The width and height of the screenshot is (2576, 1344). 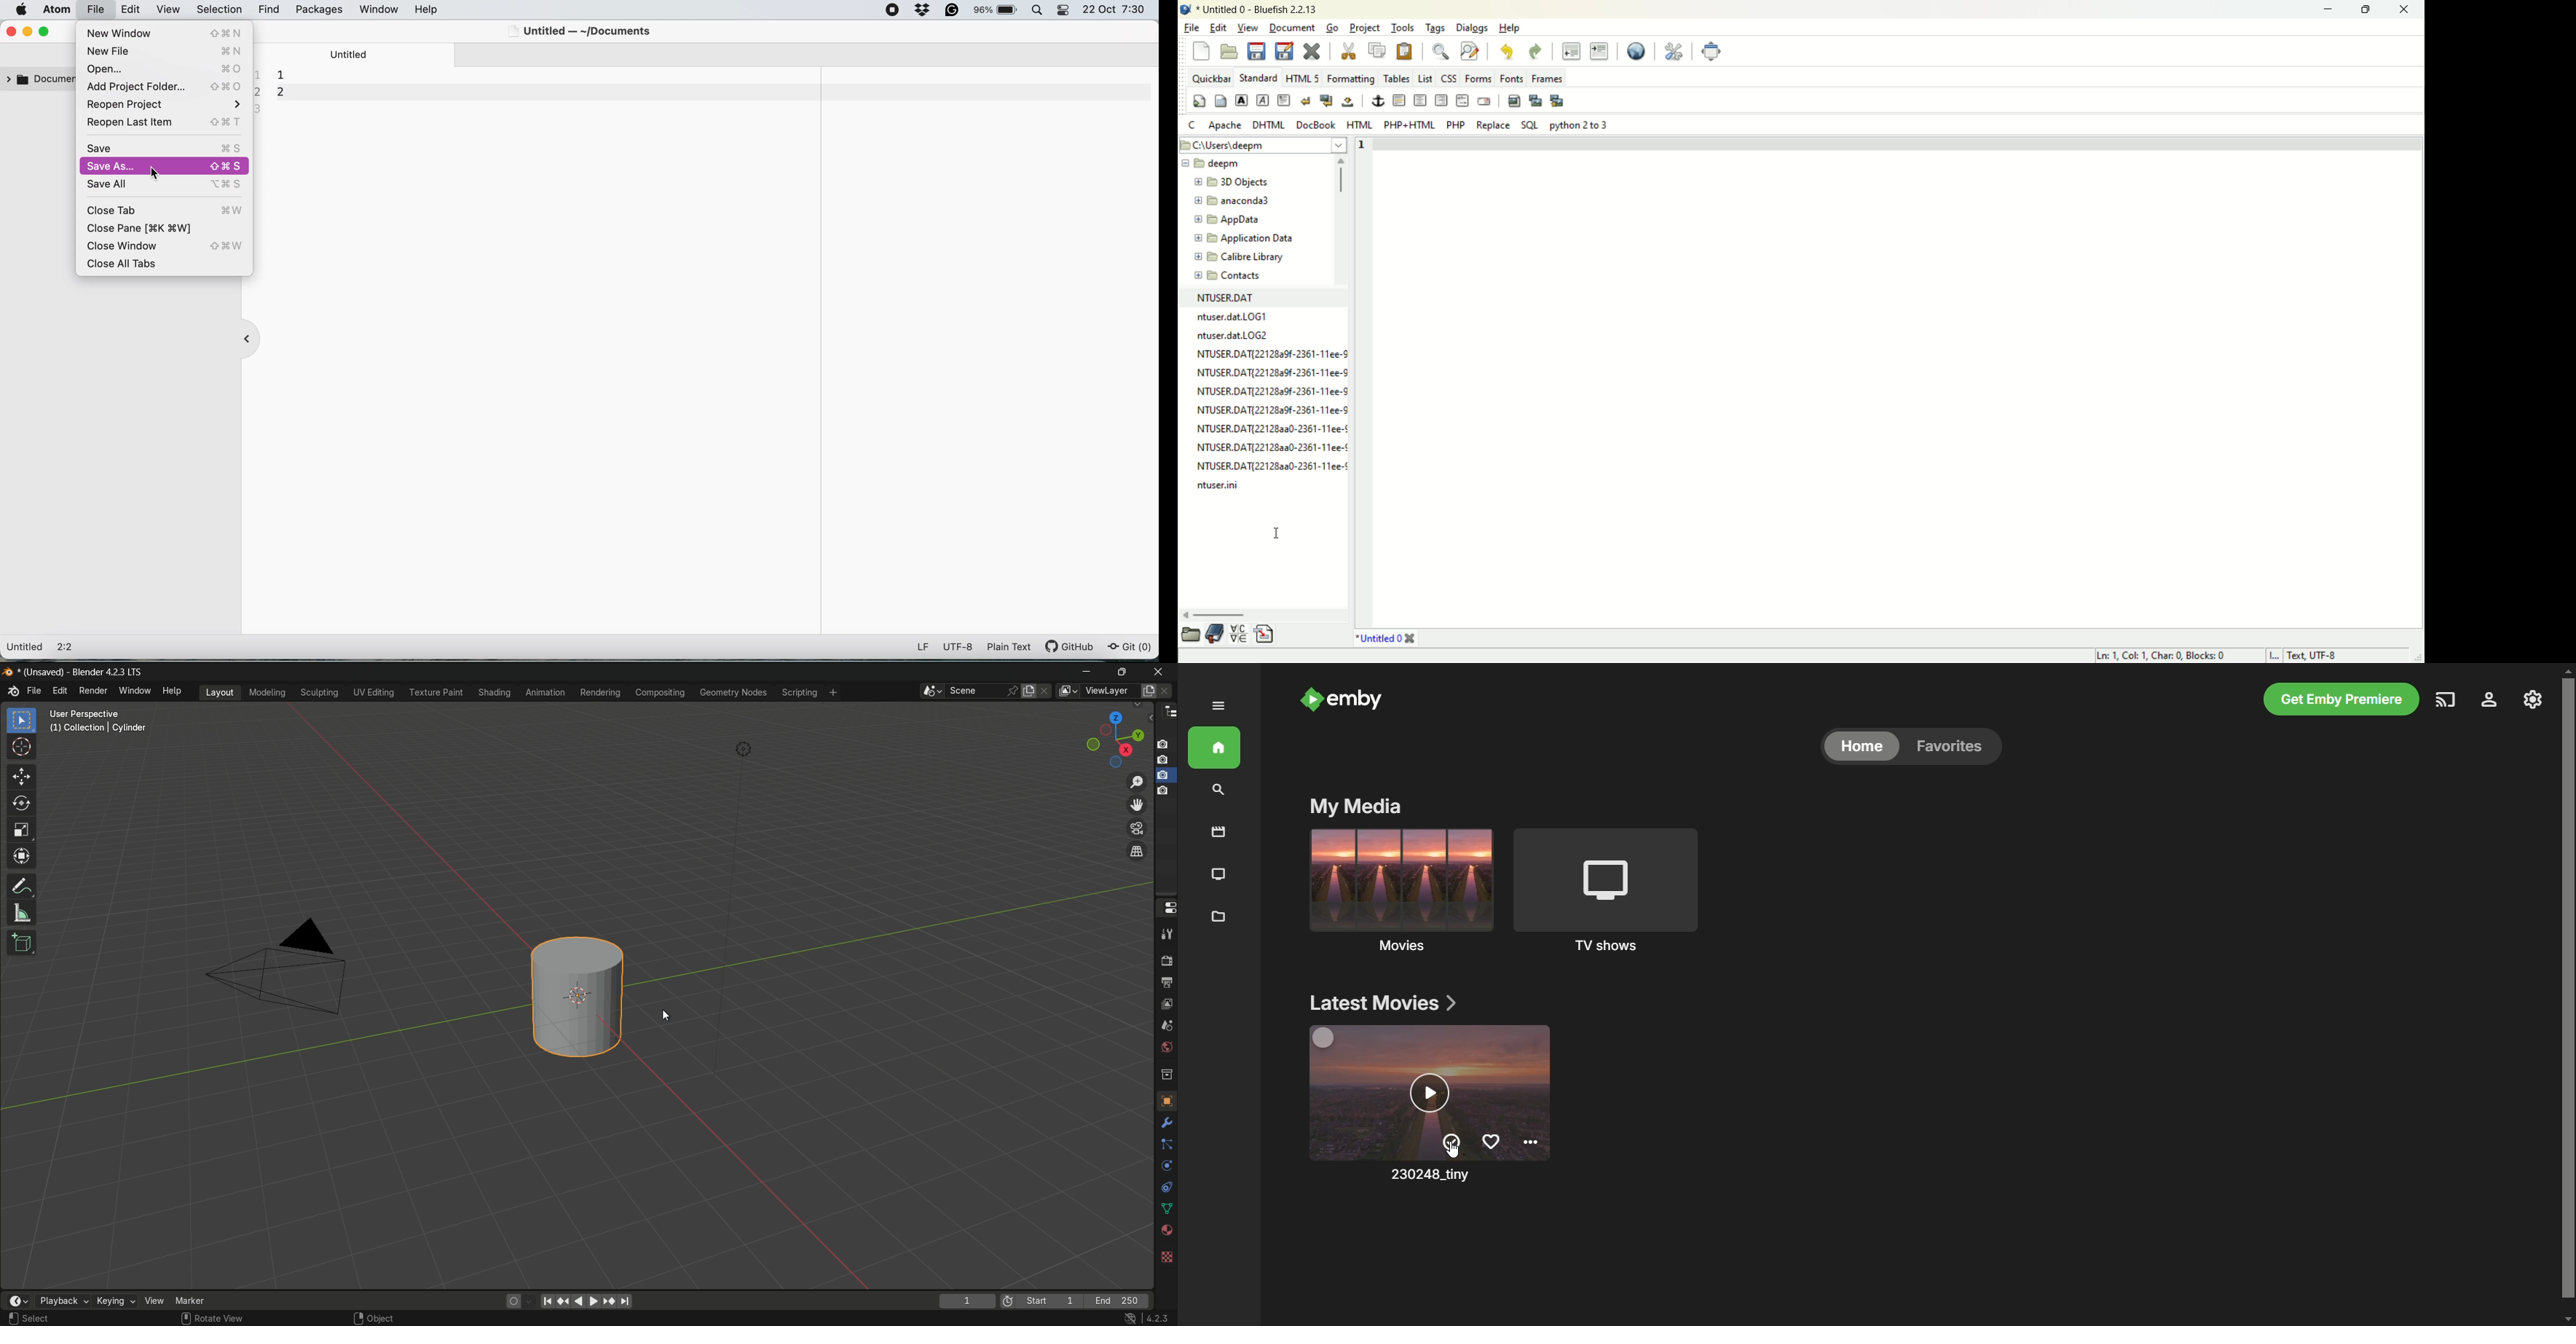 What do you see at coordinates (10, 31) in the screenshot?
I see `close` at bounding box center [10, 31].